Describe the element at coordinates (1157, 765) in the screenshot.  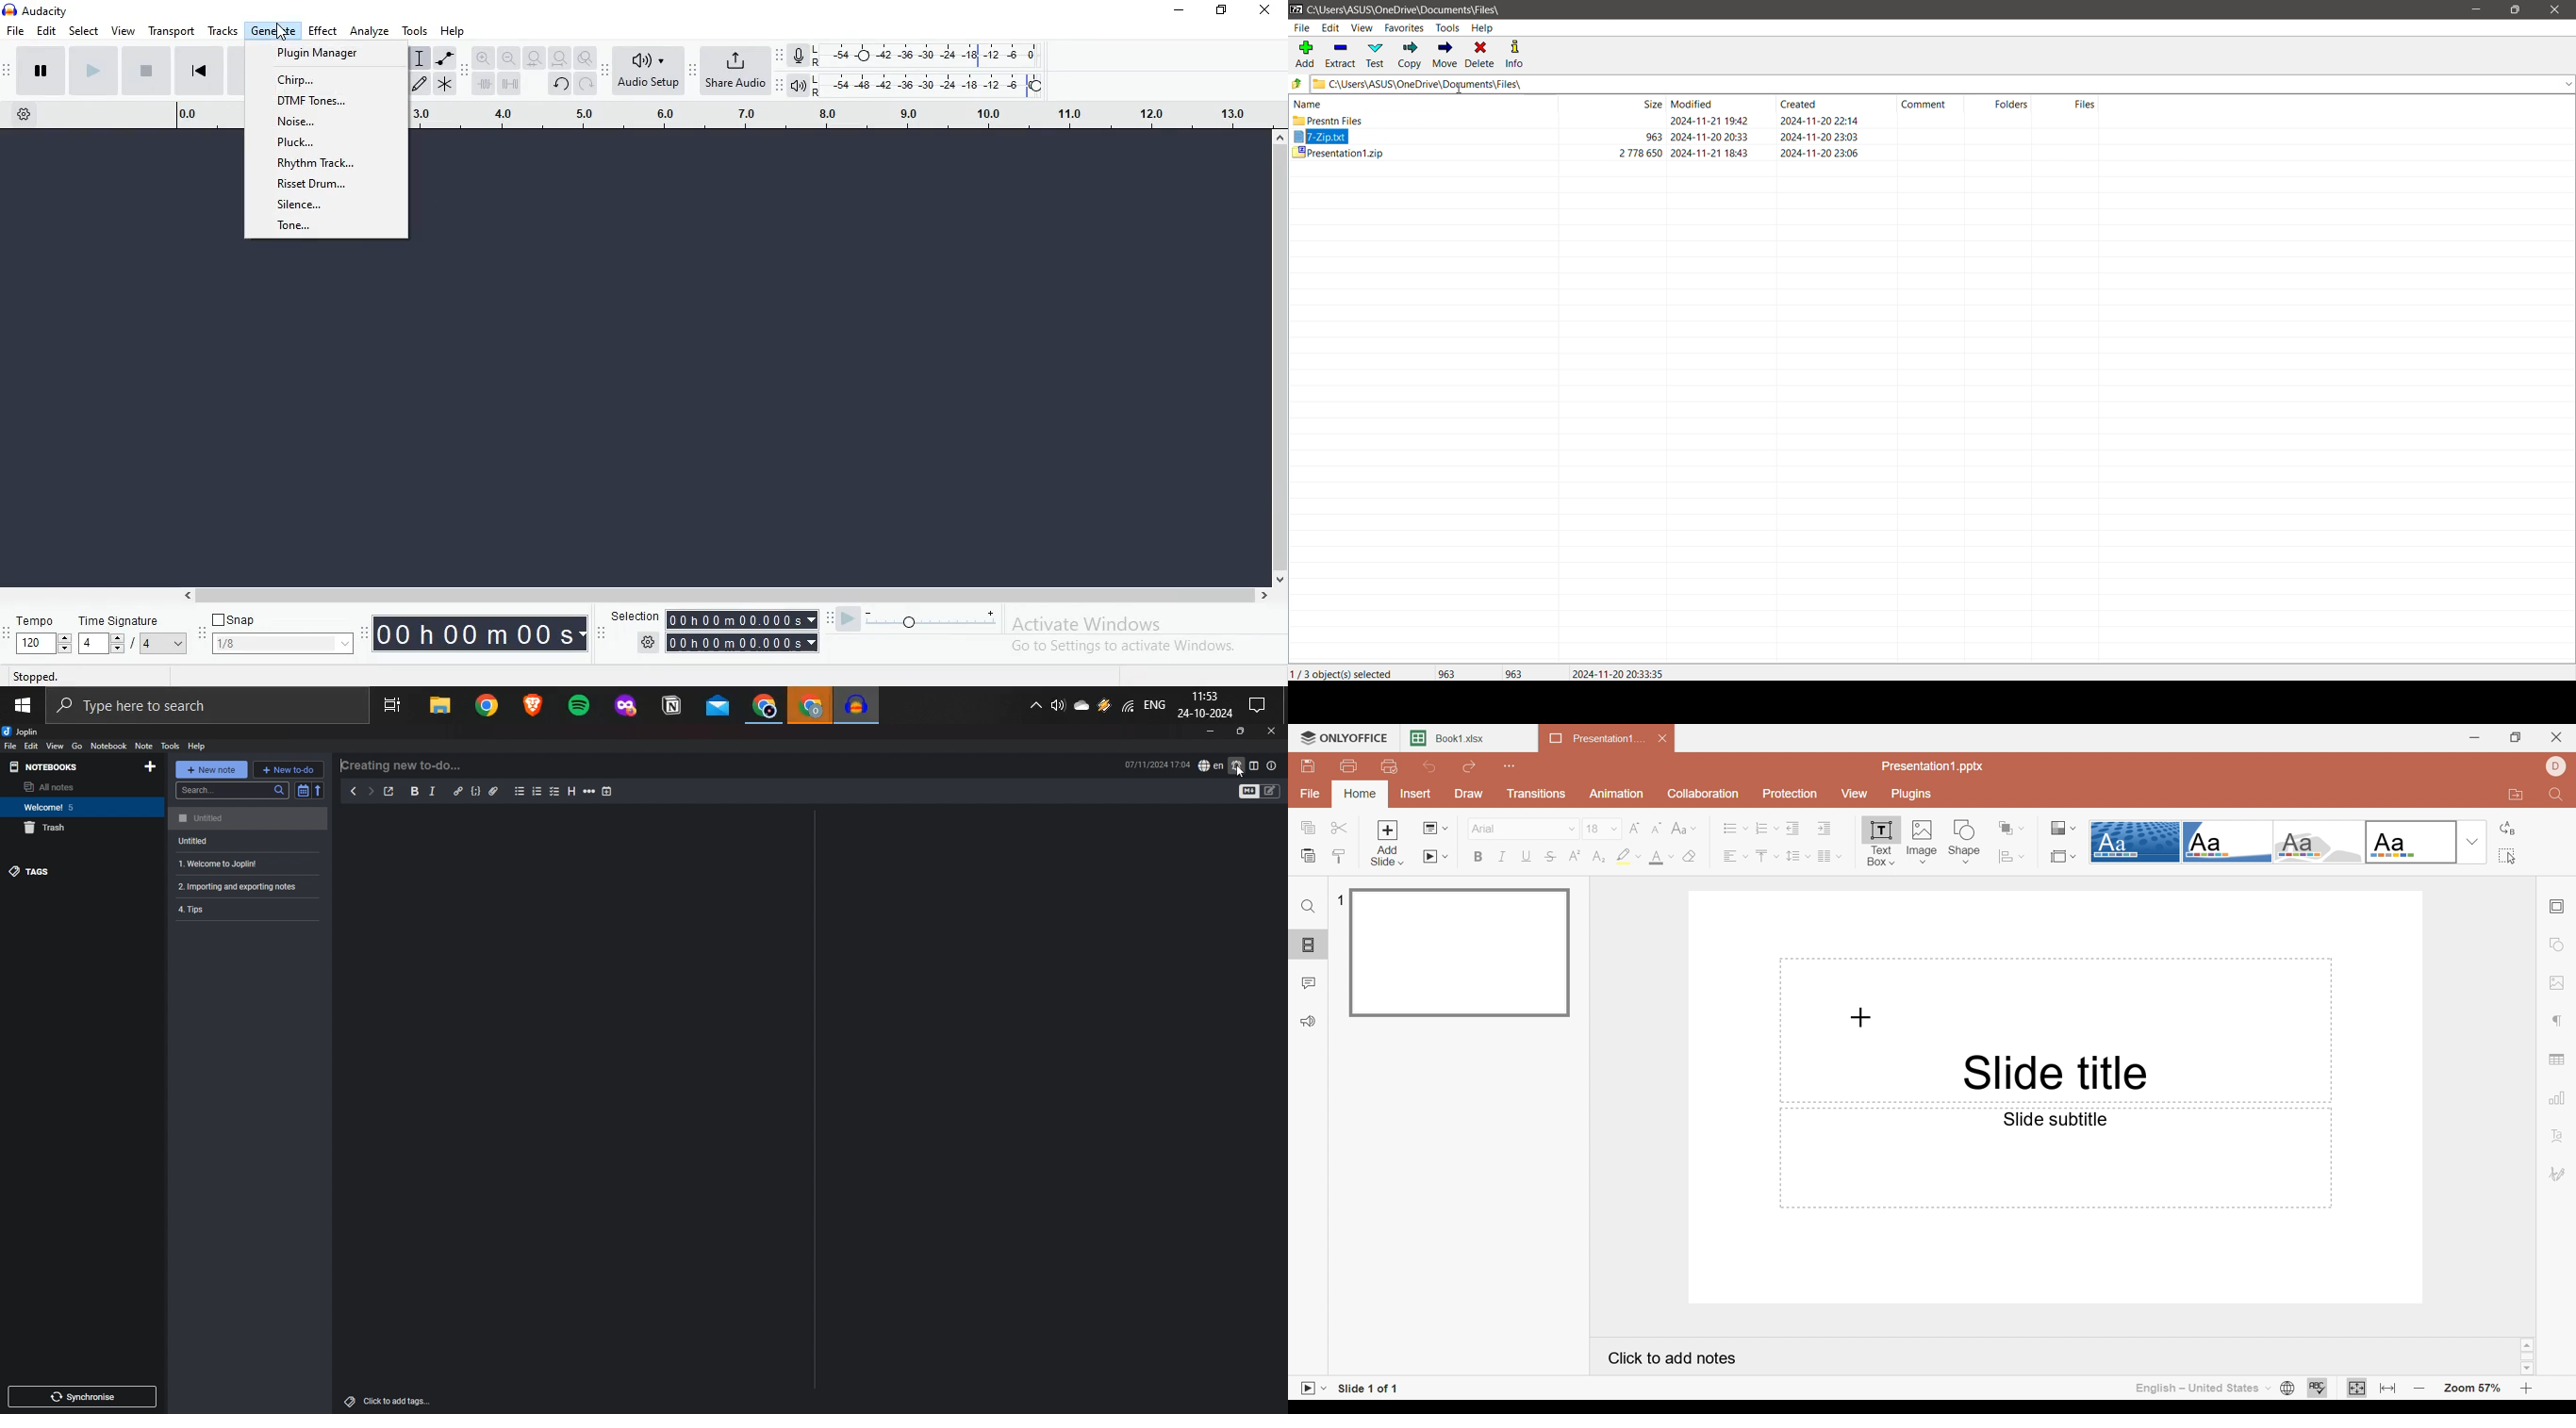
I see `date and time` at that location.